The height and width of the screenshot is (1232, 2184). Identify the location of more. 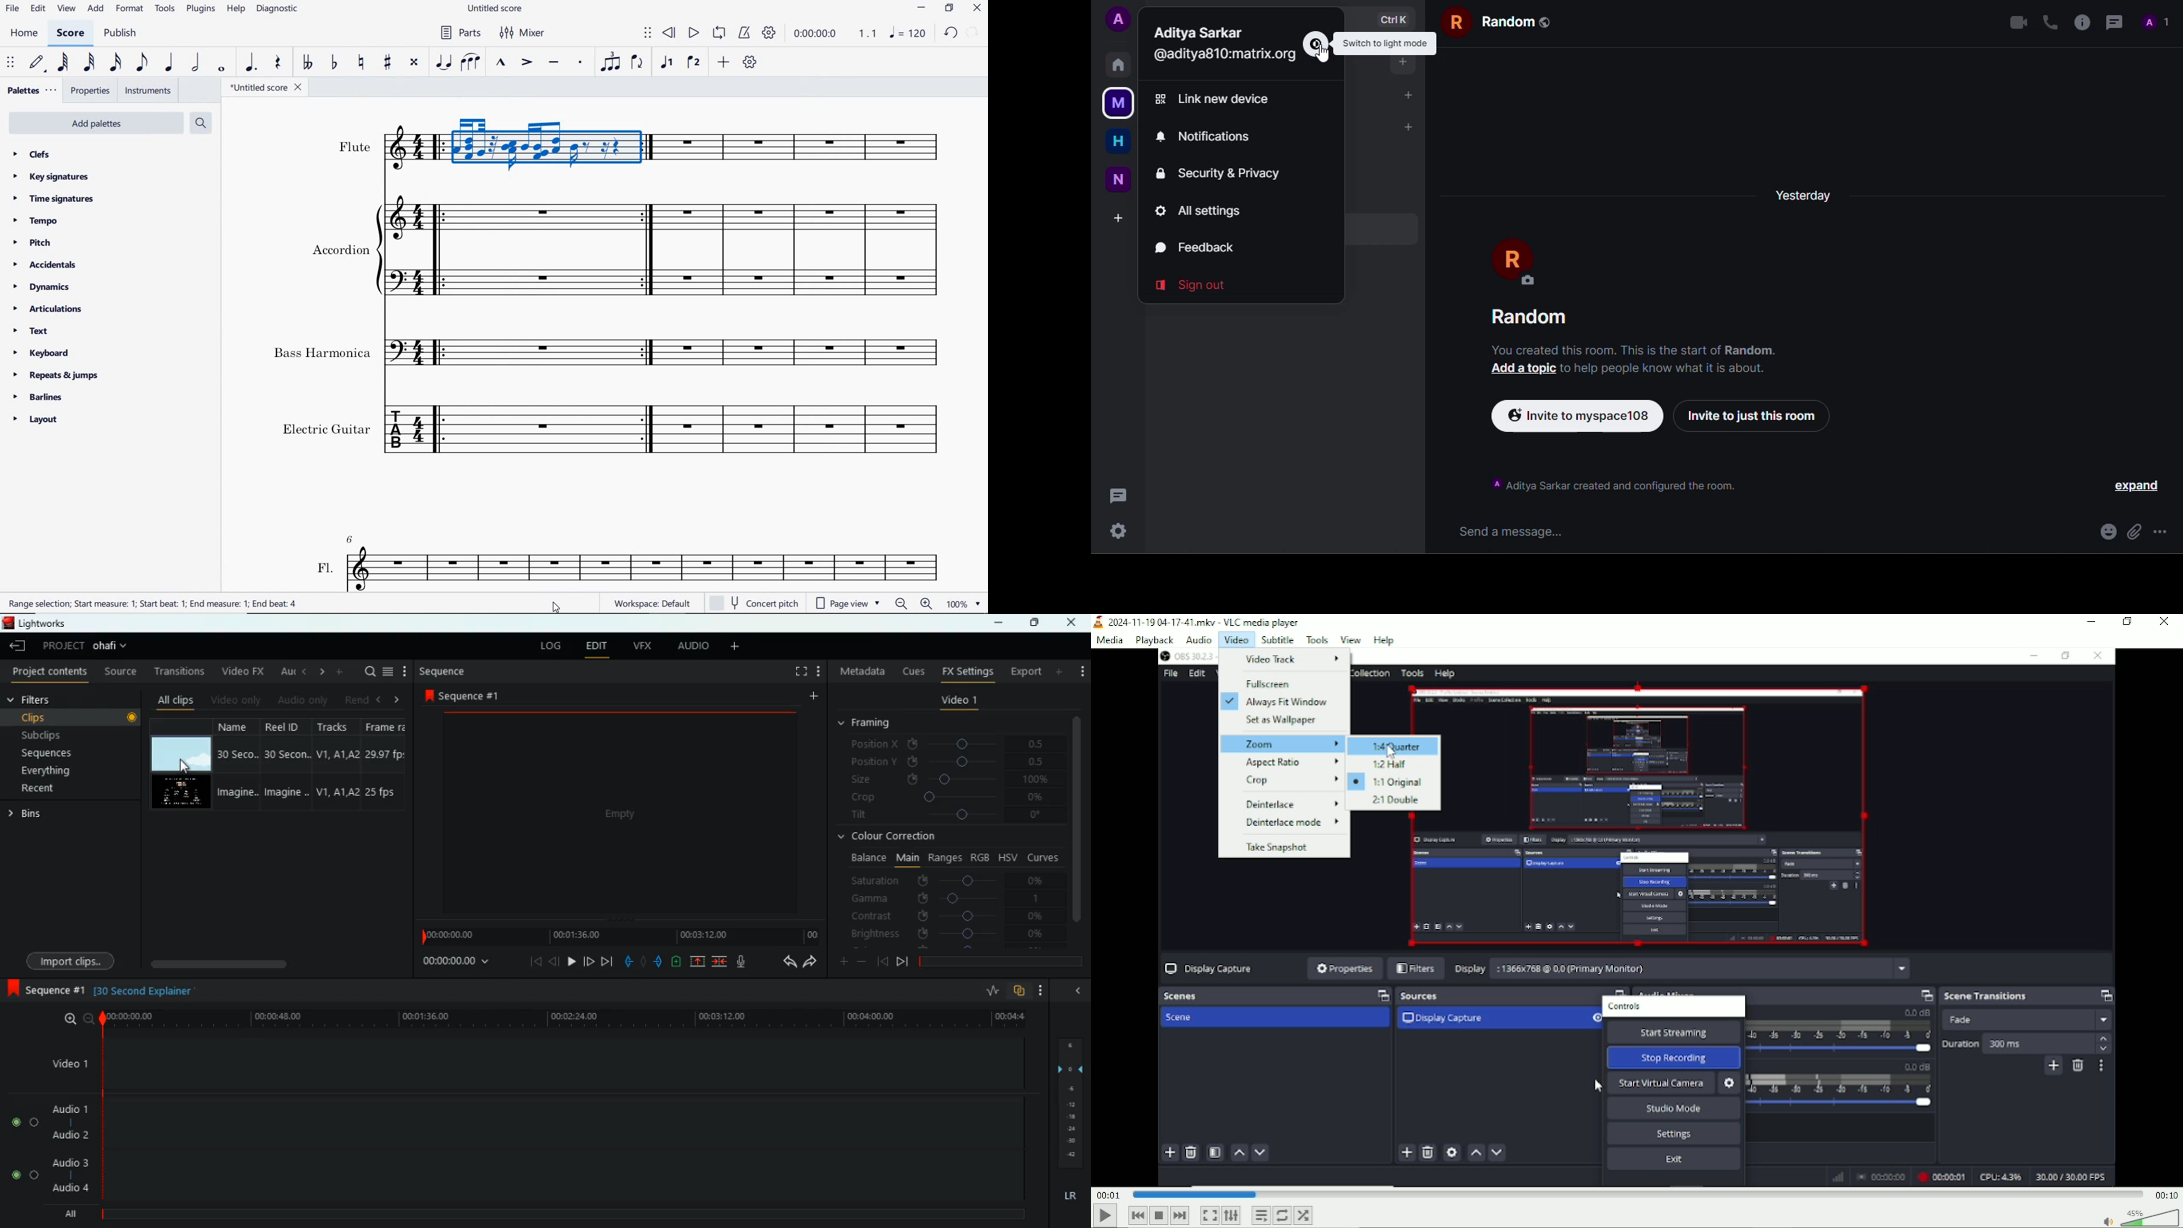
(339, 671).